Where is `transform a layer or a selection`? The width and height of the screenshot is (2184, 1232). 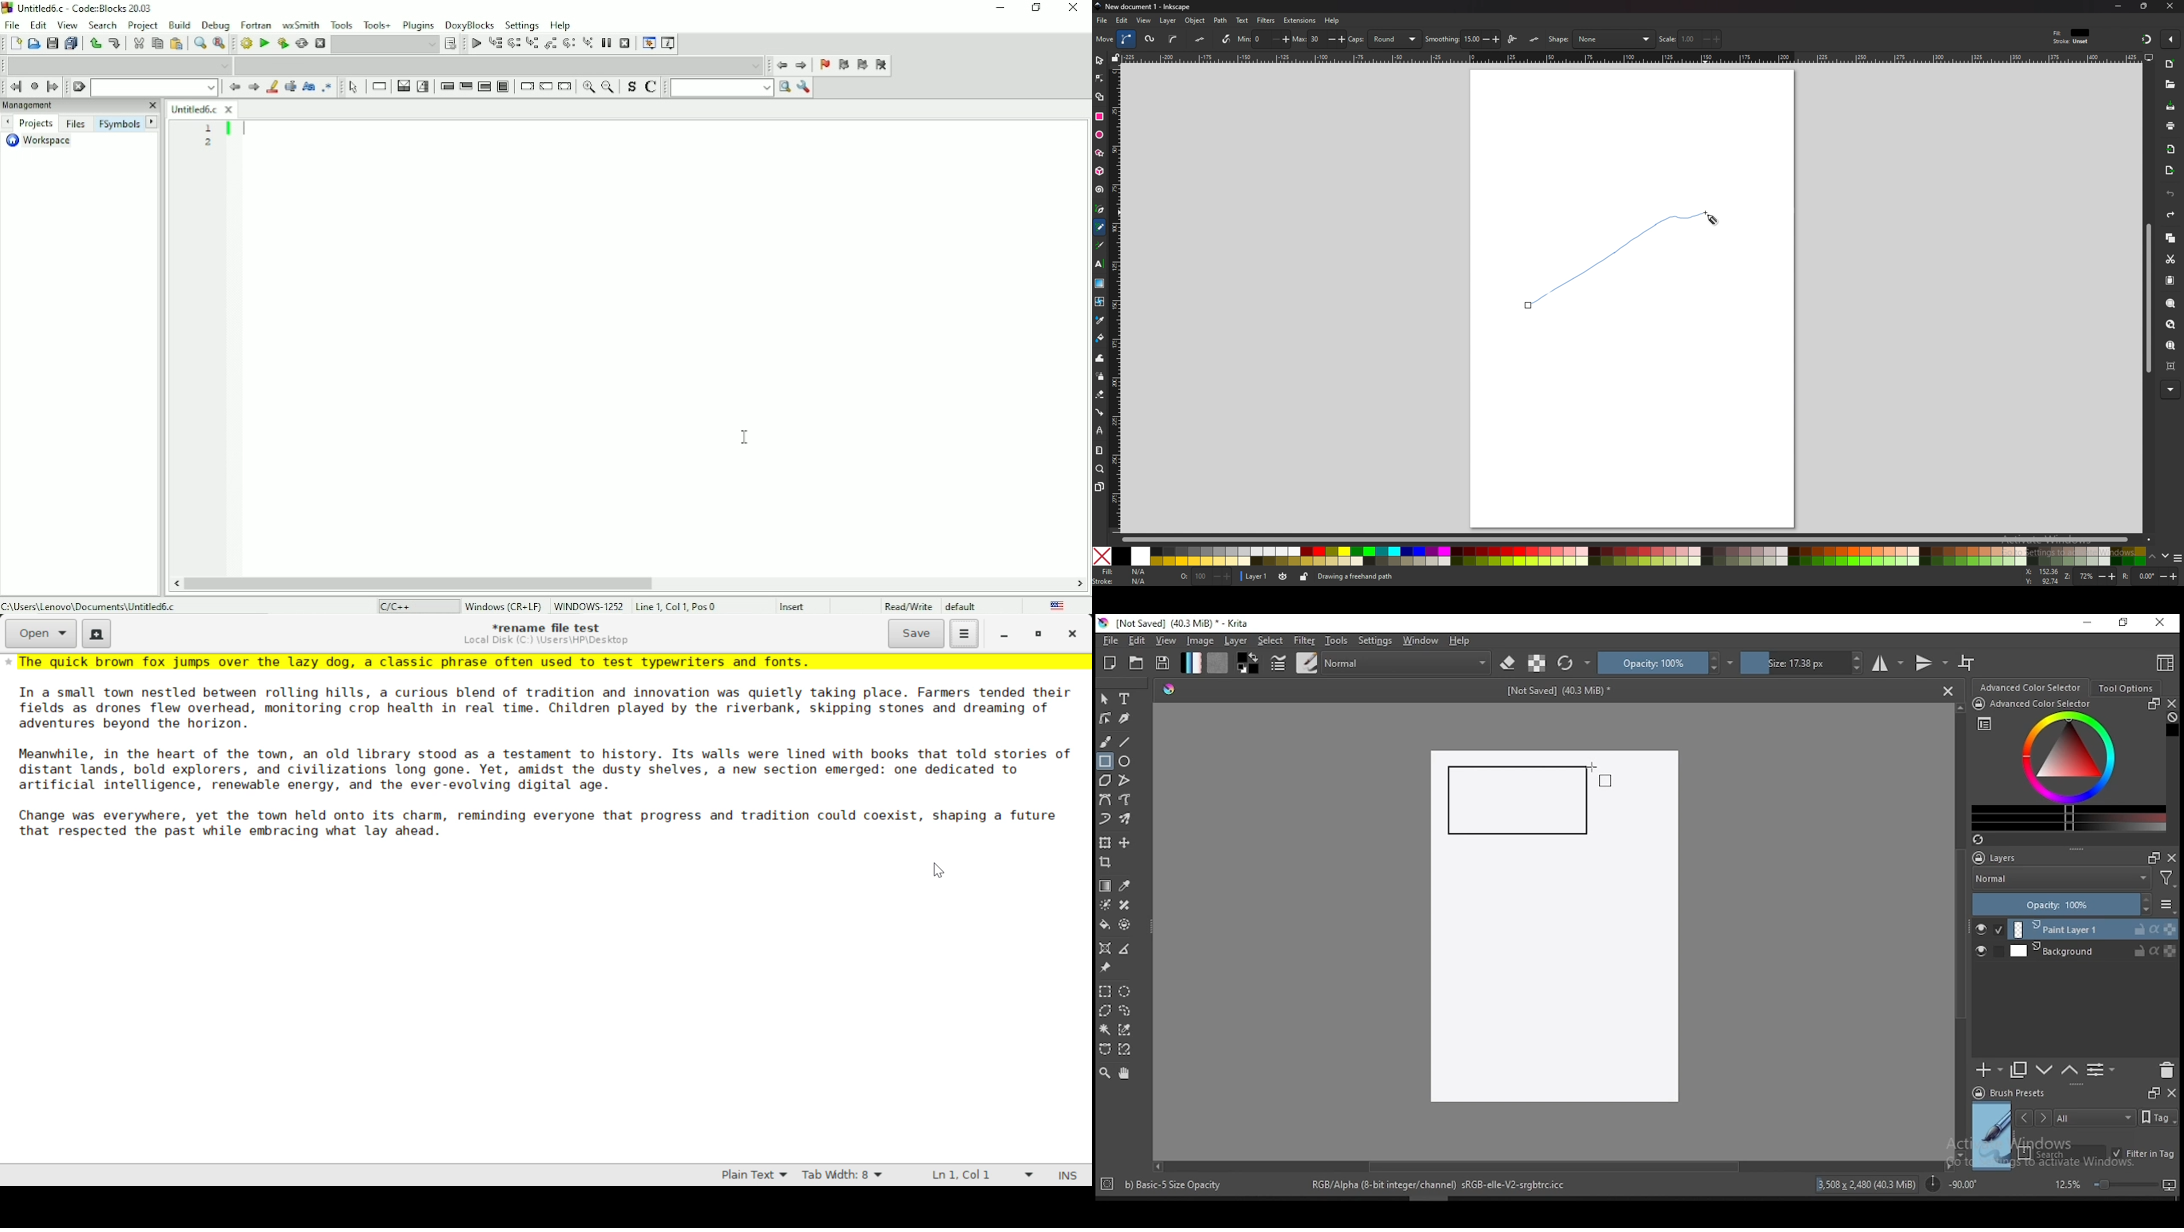 transform a layer or a selection is located at coordinates (1105, 842).